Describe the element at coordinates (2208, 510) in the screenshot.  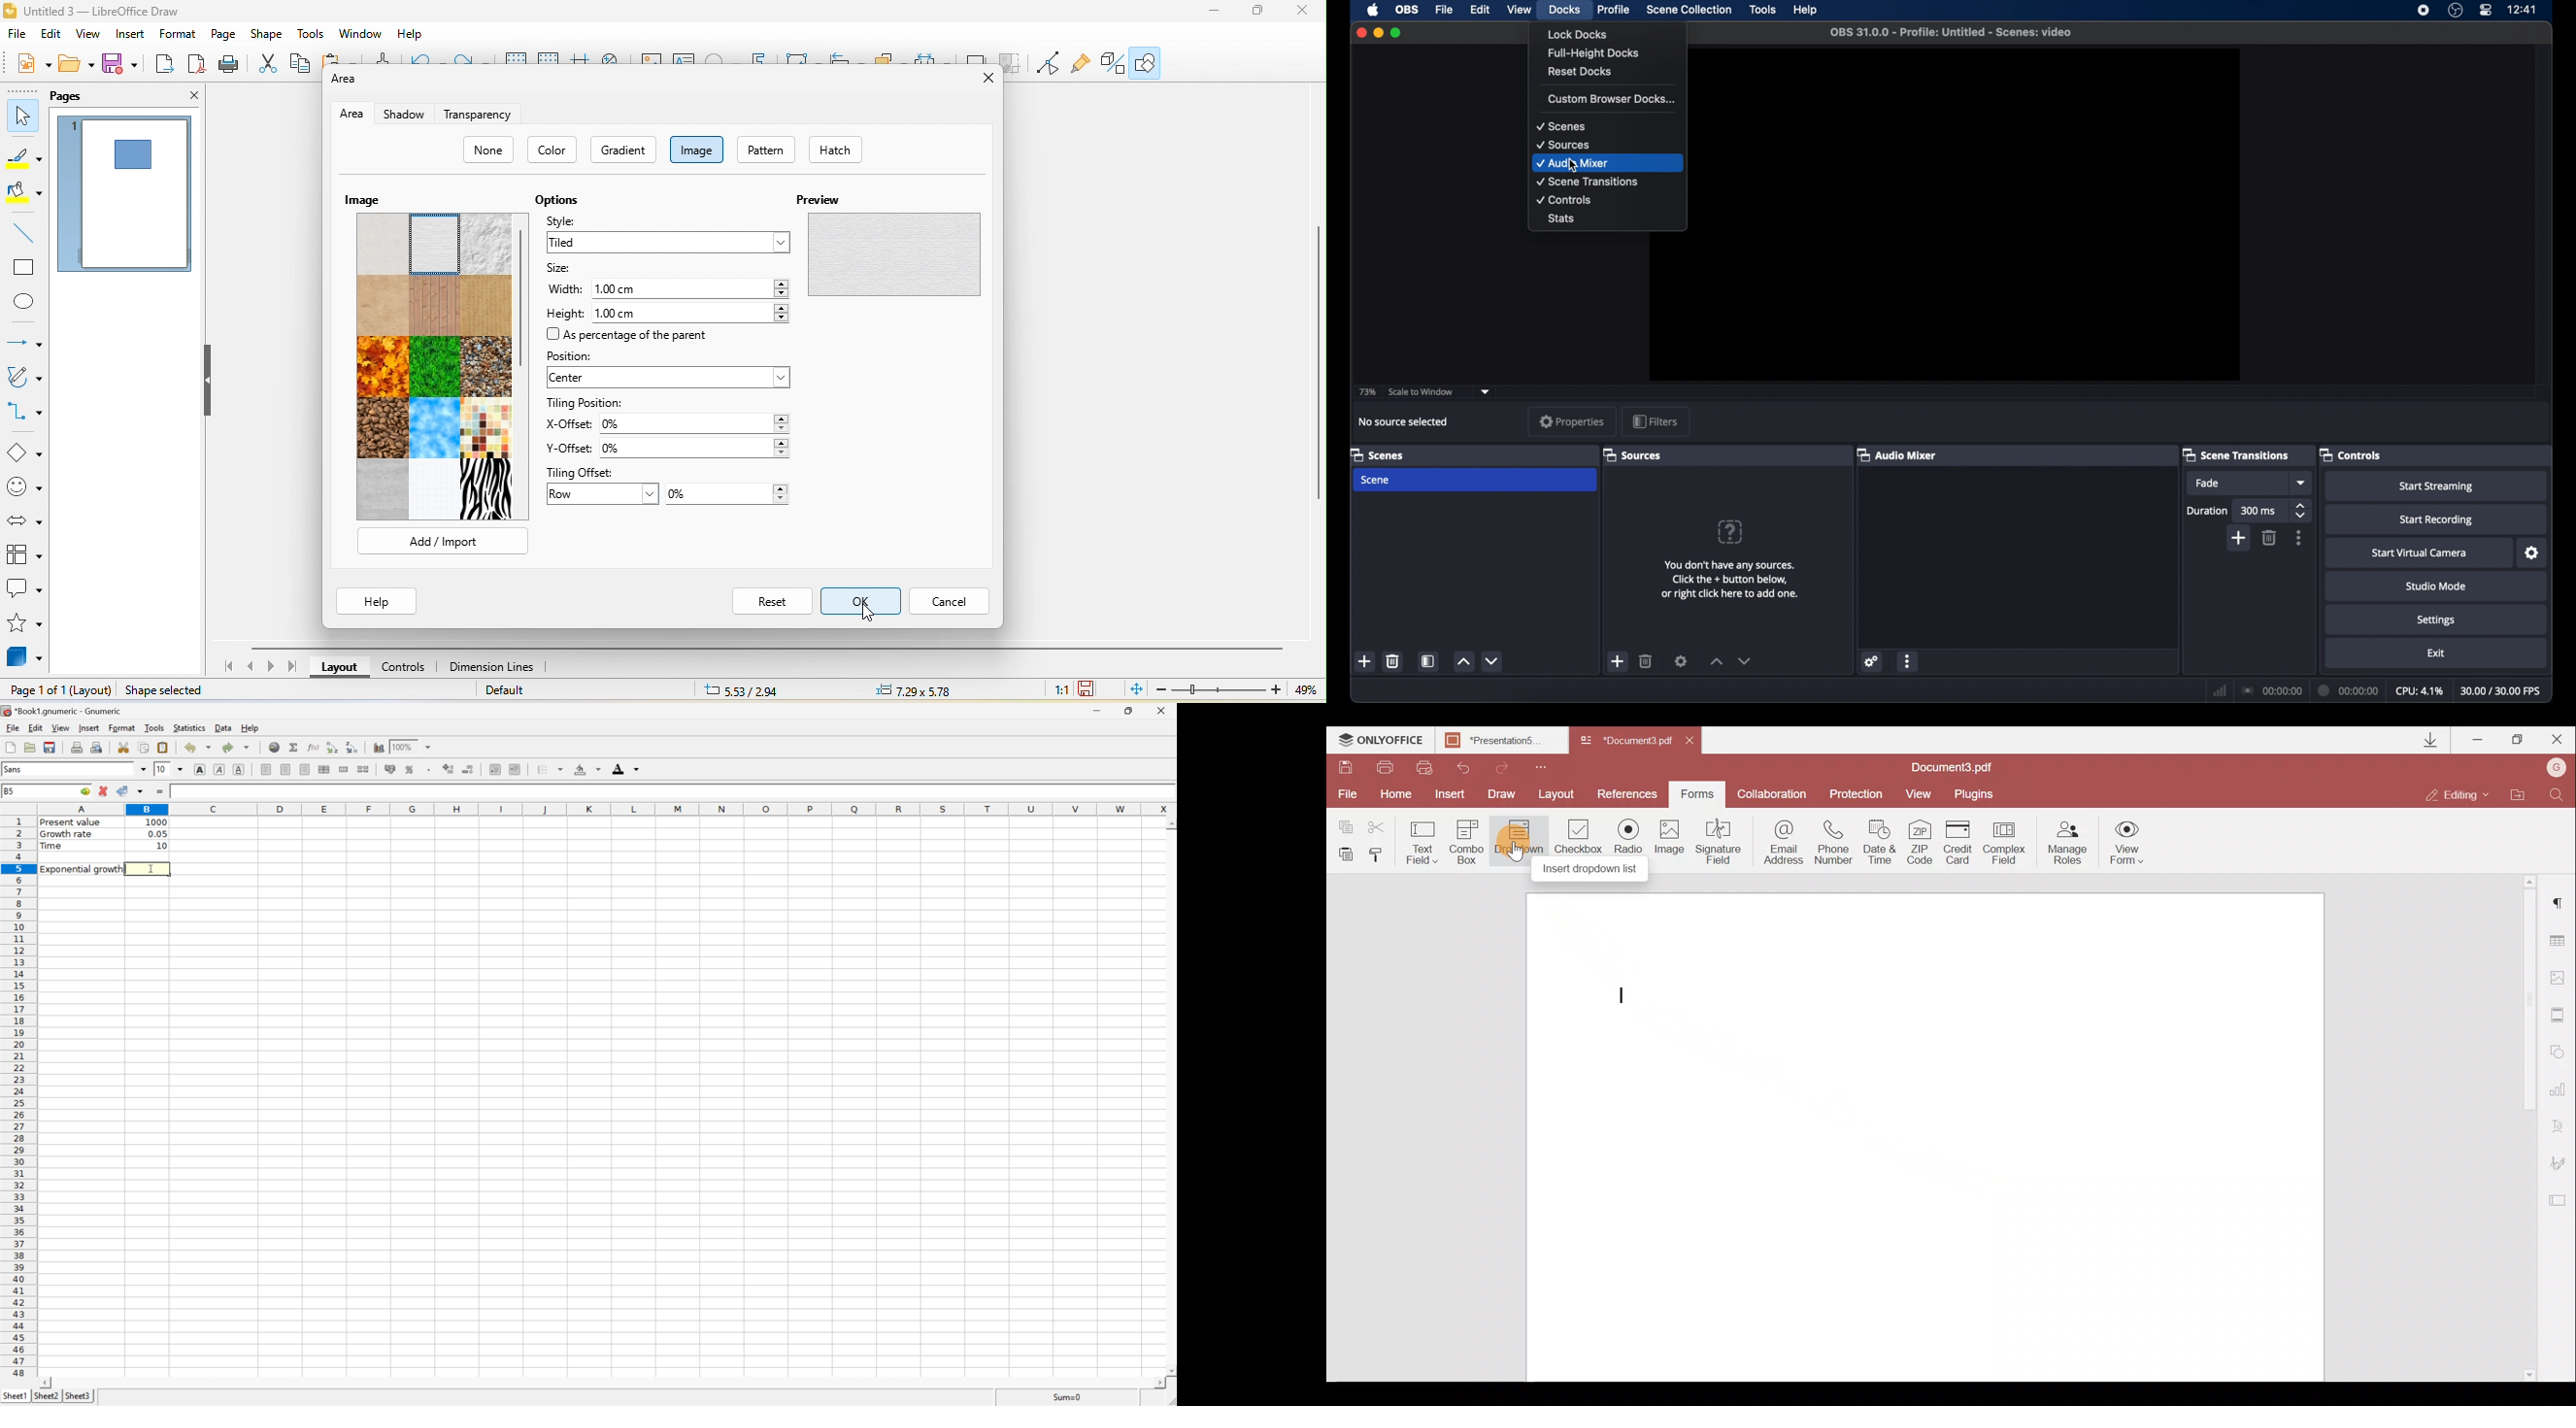
I see `duration` at that location.